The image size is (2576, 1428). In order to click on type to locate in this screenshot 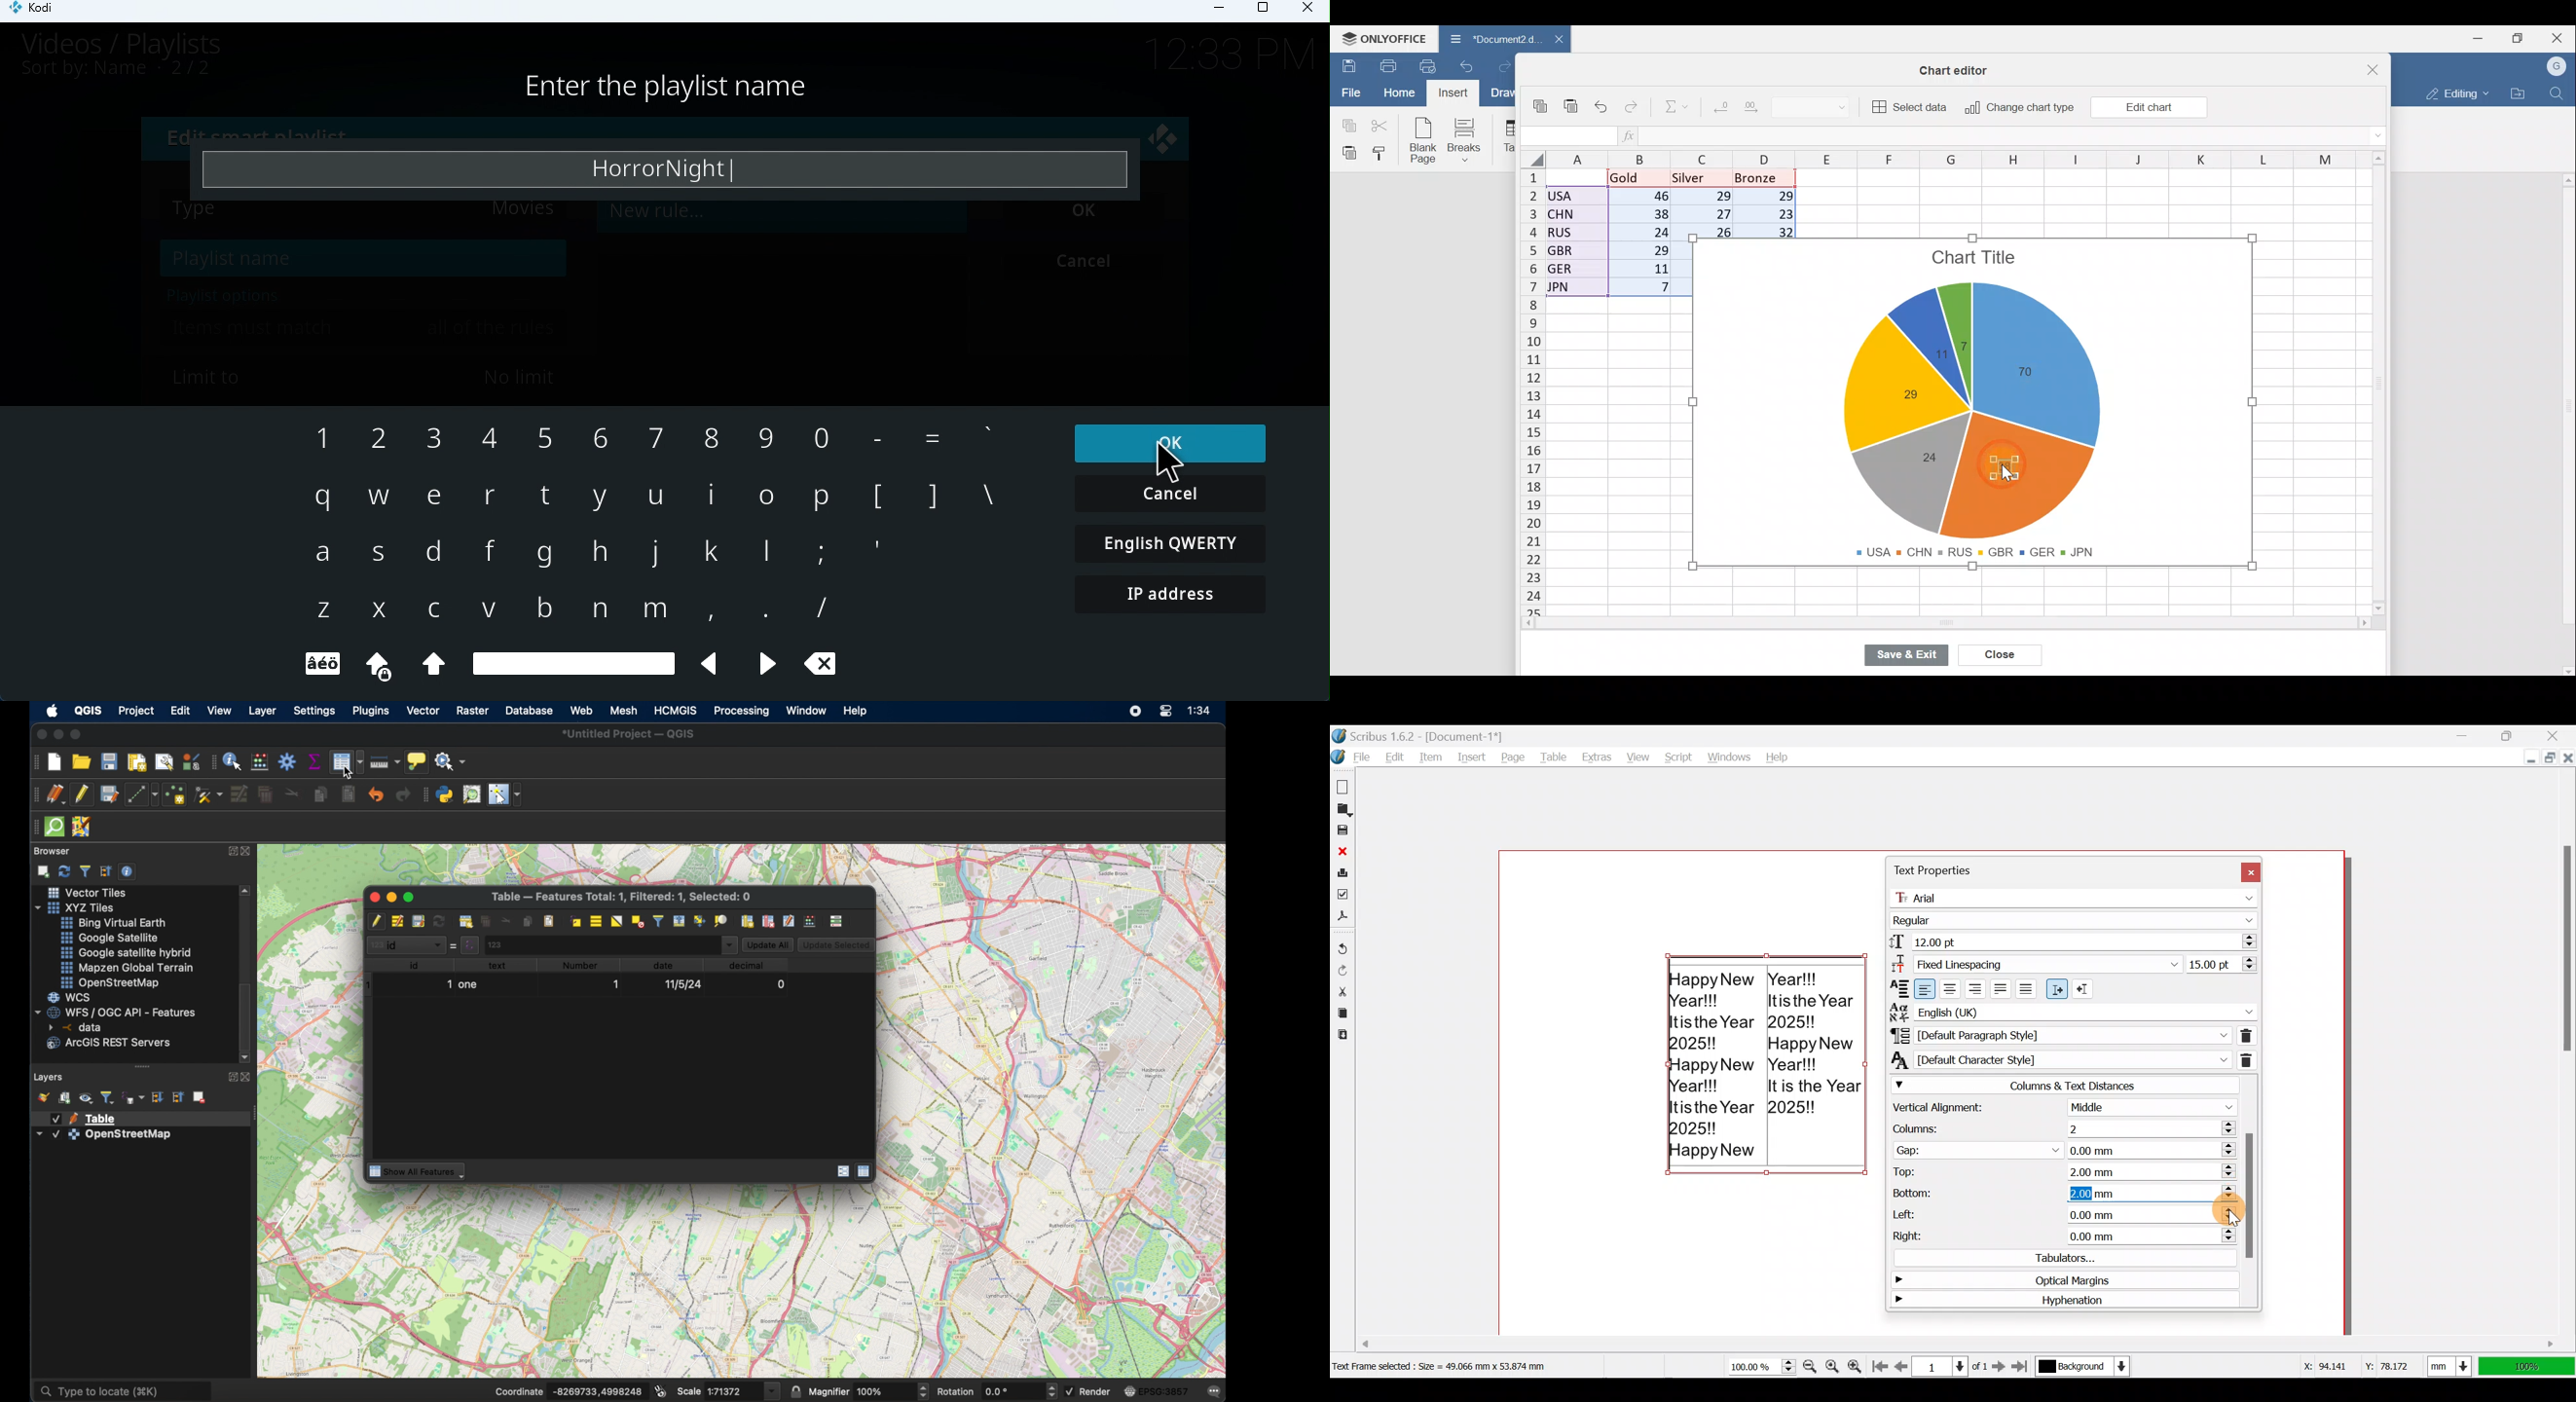, I will do `click(123, 1387)`.